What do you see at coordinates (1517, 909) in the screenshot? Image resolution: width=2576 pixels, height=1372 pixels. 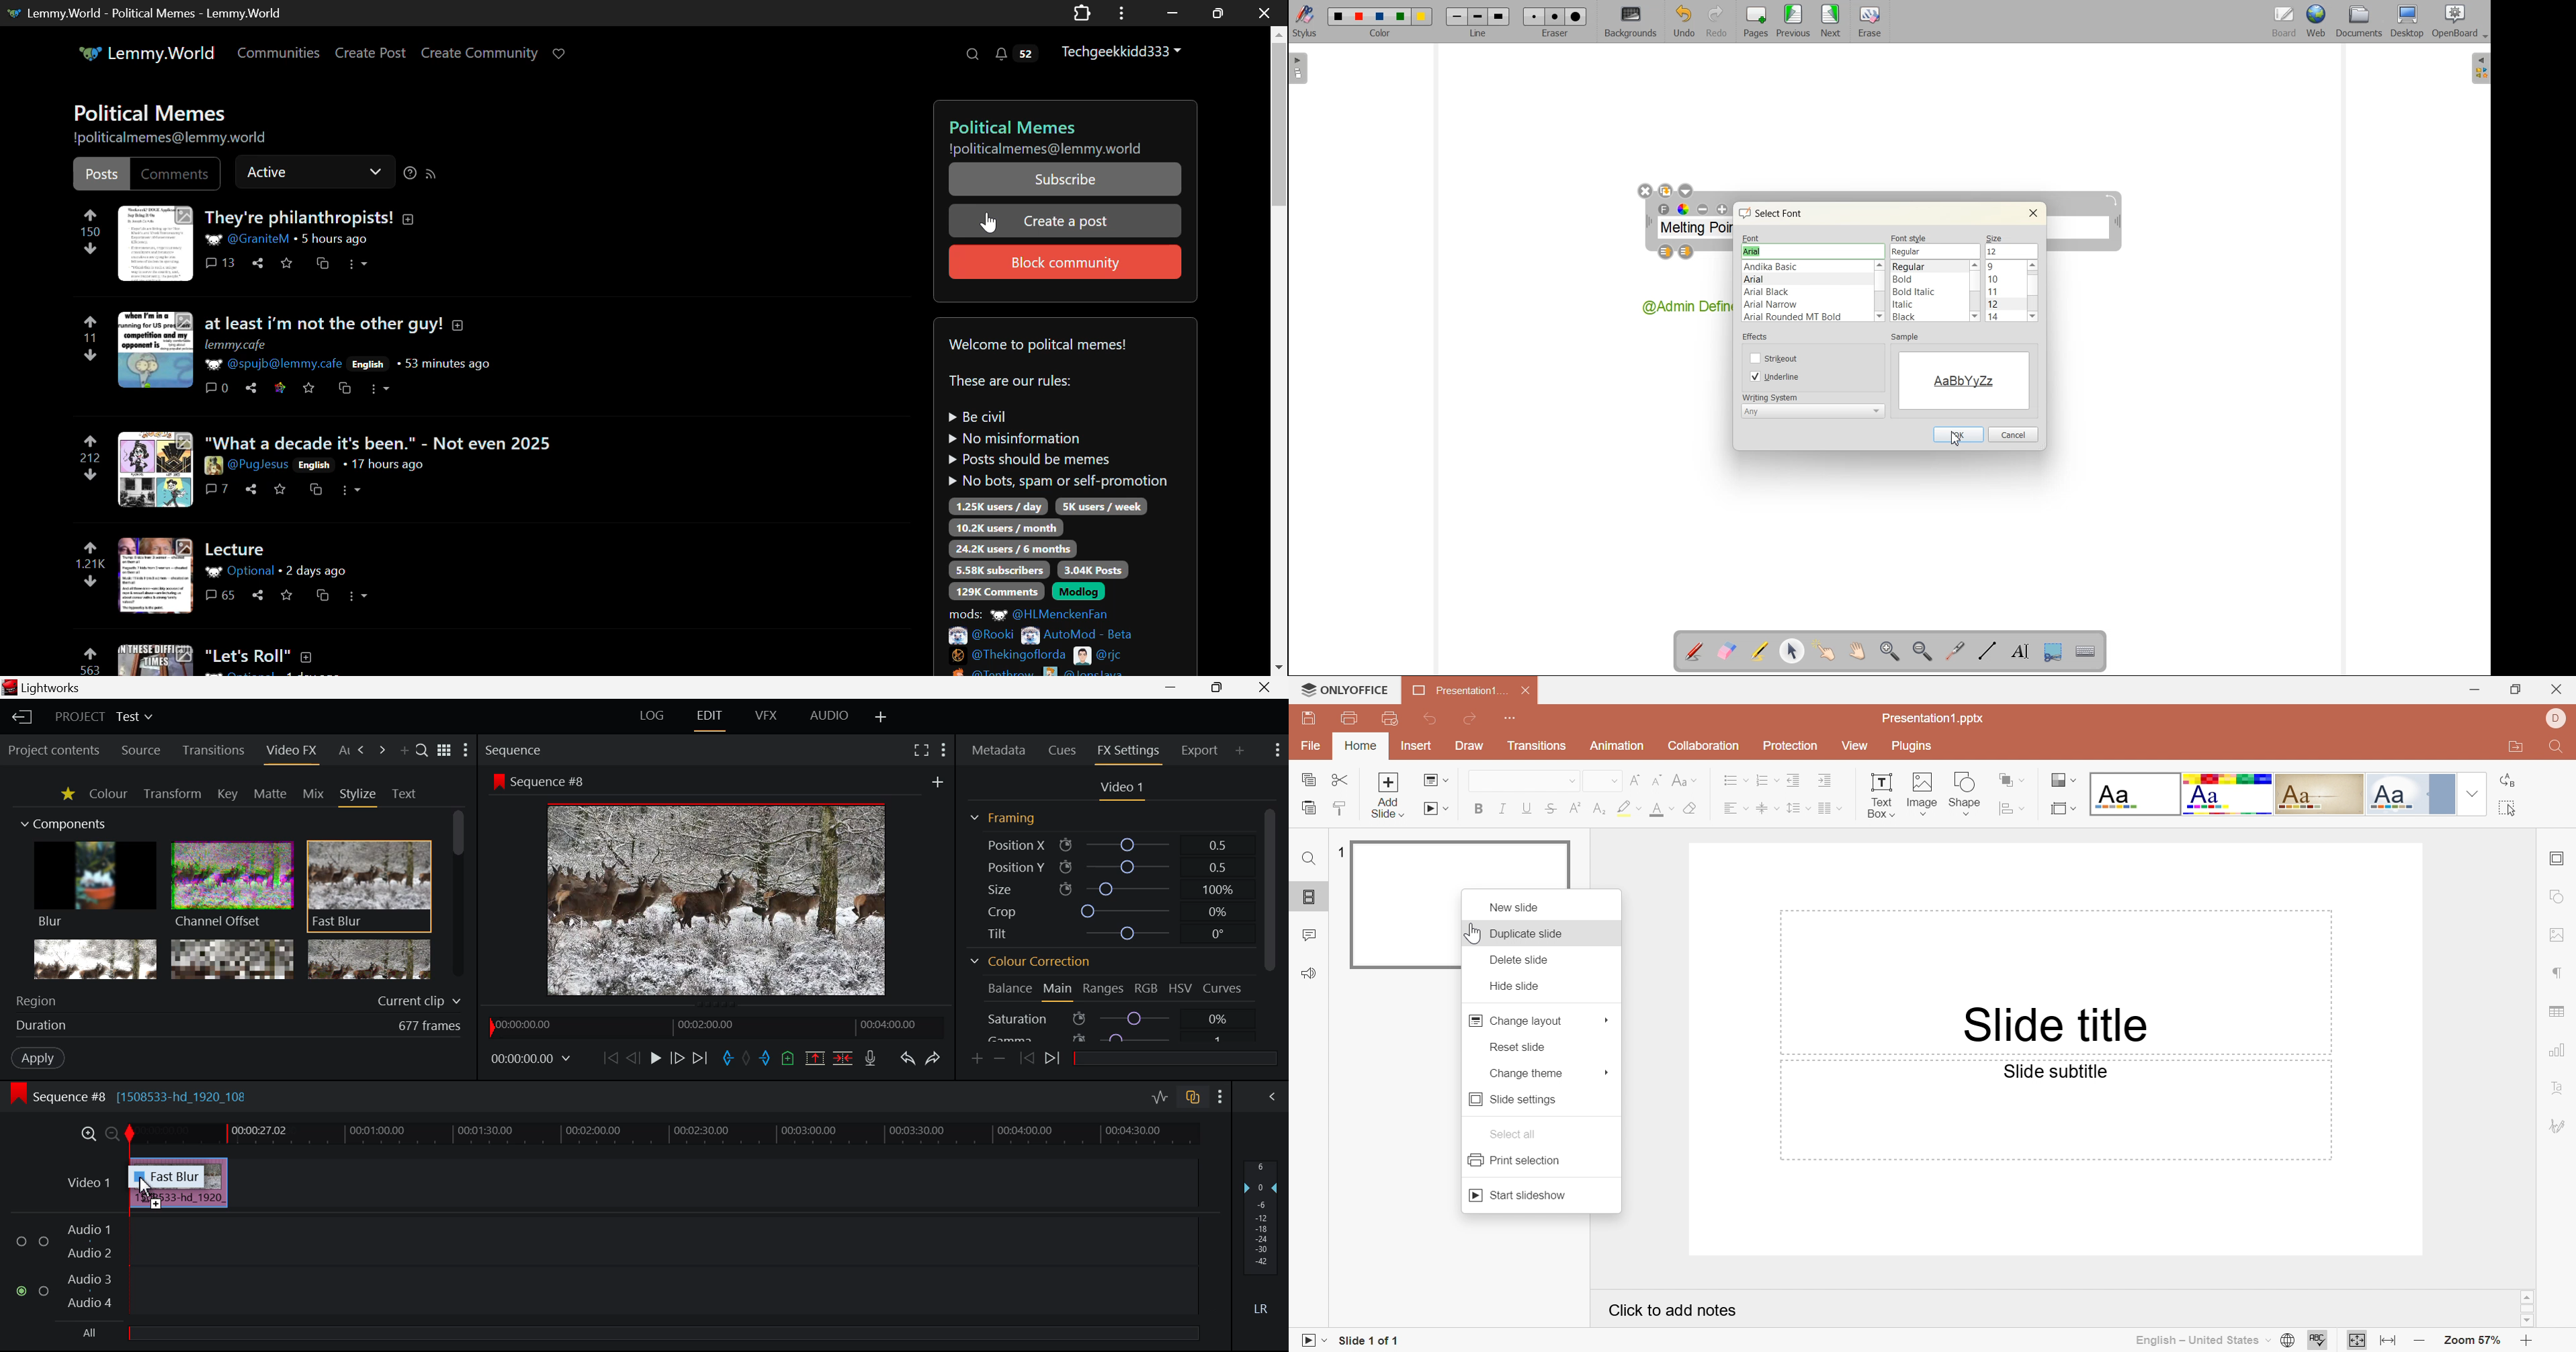 I see `New slide` at bounding box center [1517, 909].